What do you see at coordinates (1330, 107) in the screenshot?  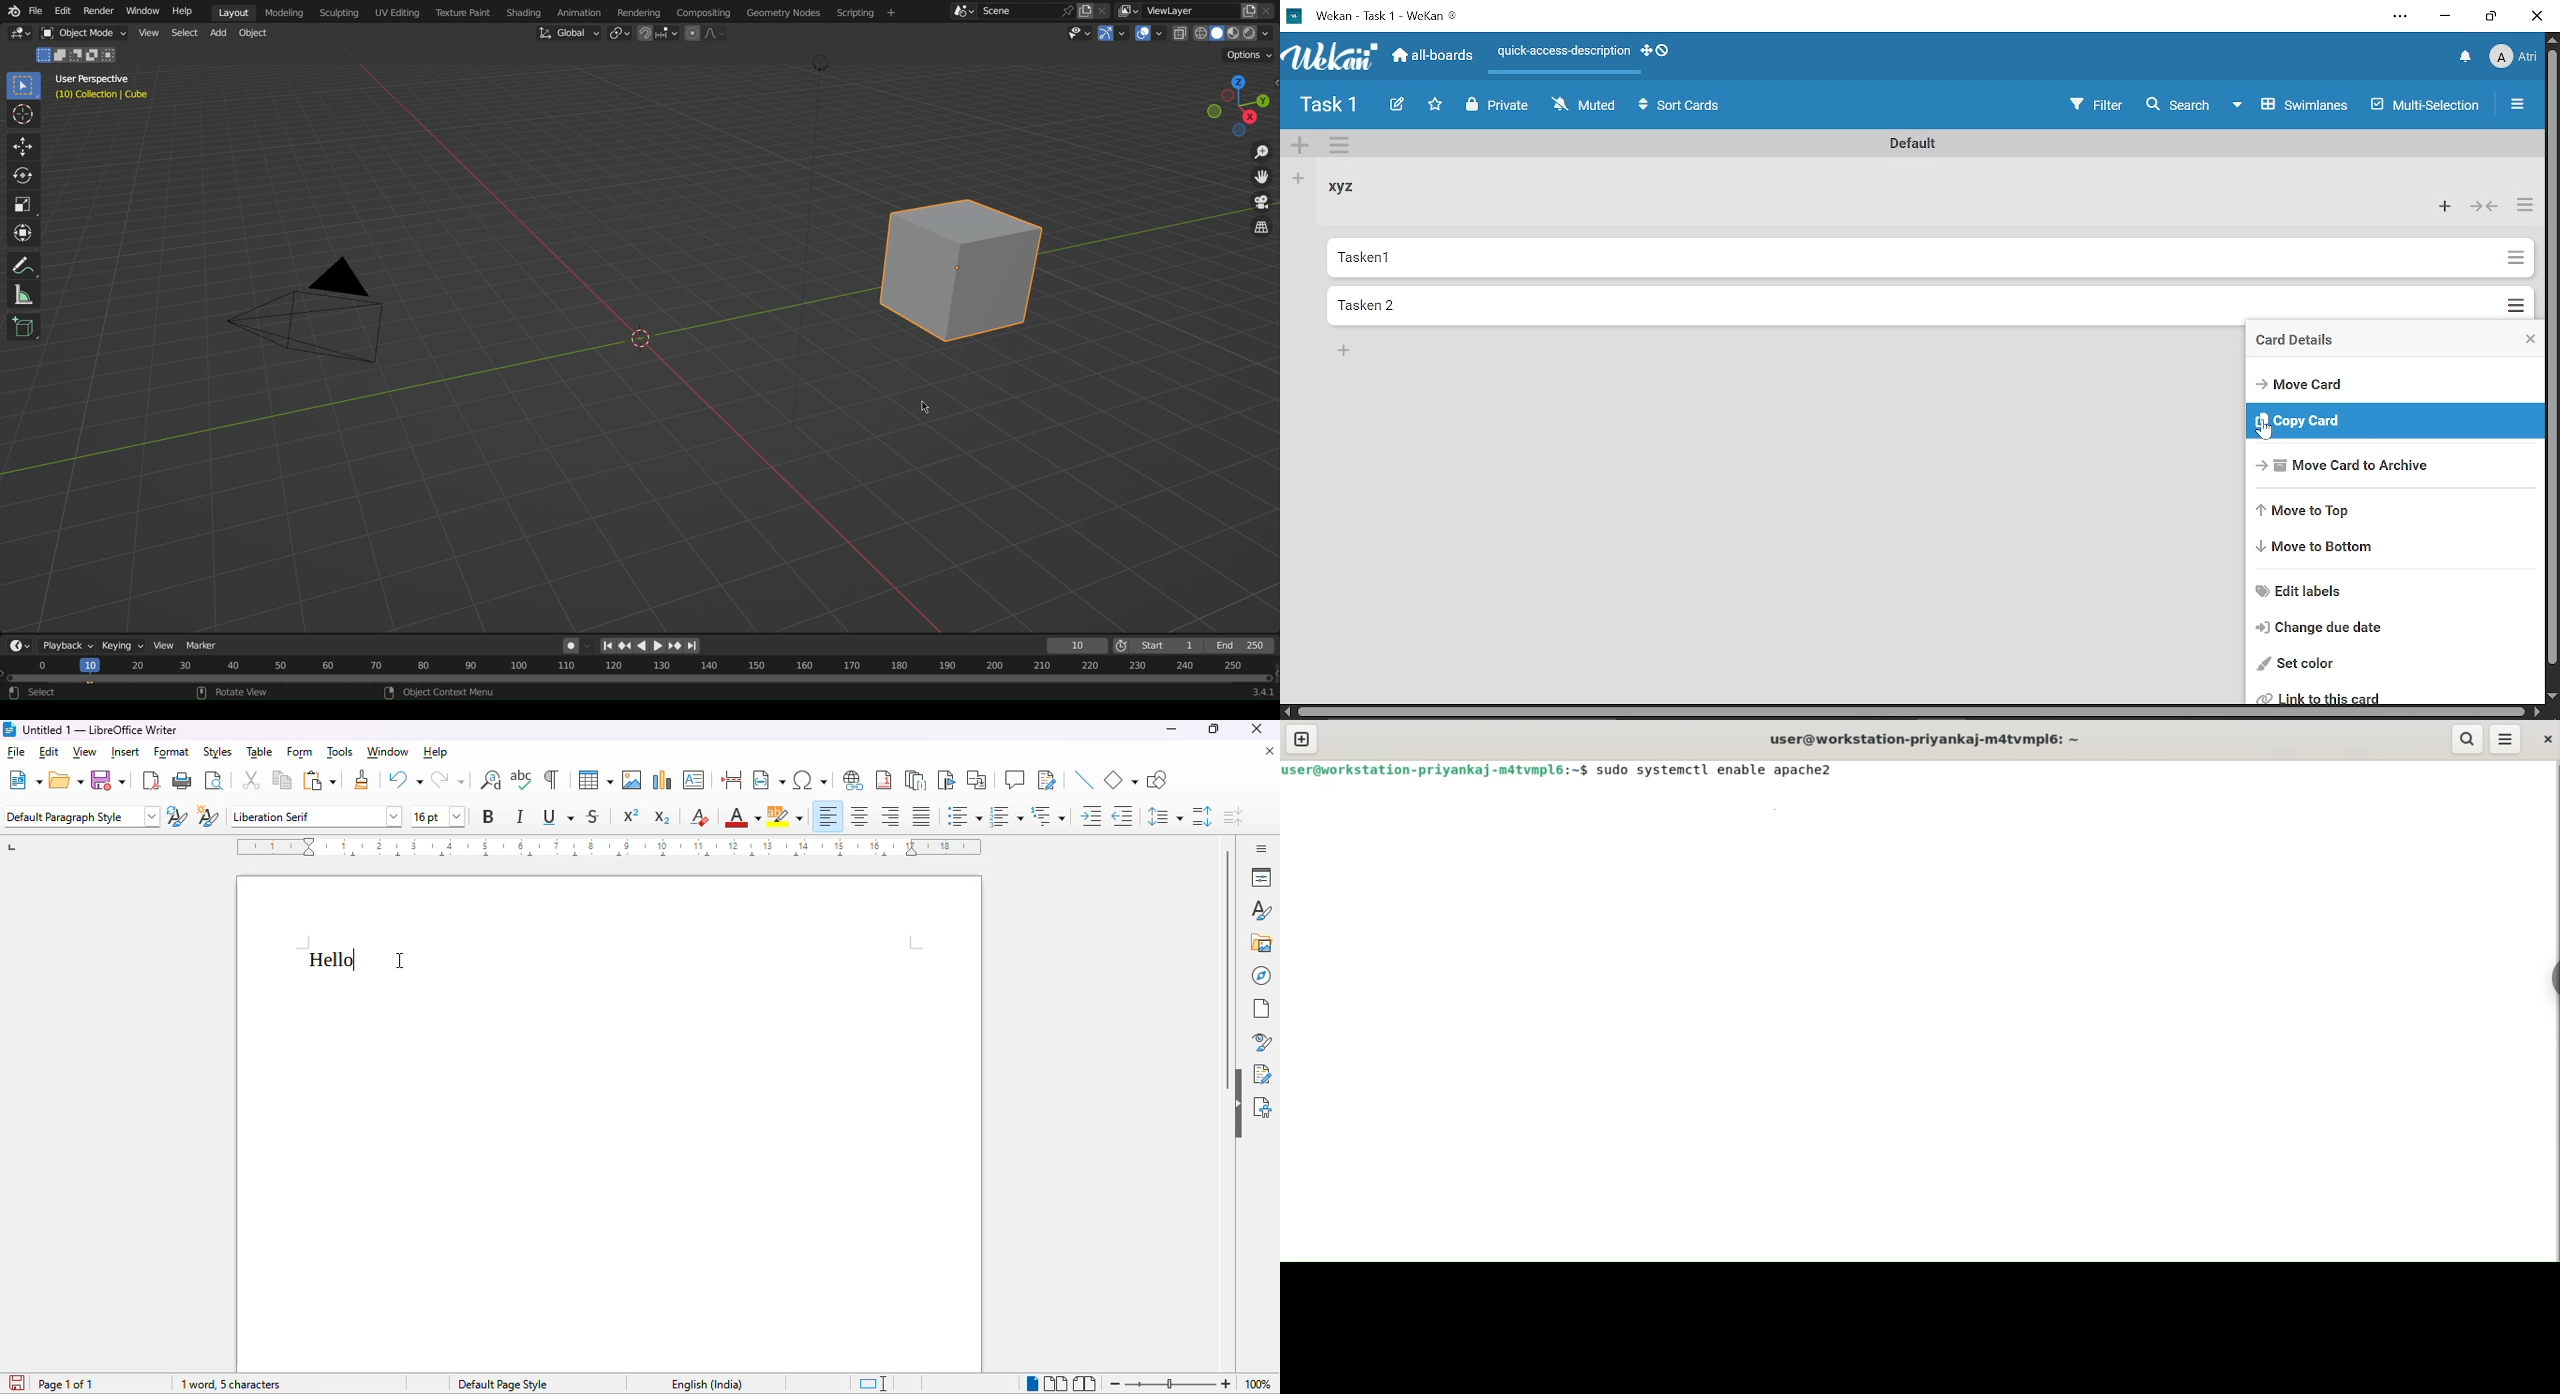 I see `Current Board` at bounding box center [1330, 107].